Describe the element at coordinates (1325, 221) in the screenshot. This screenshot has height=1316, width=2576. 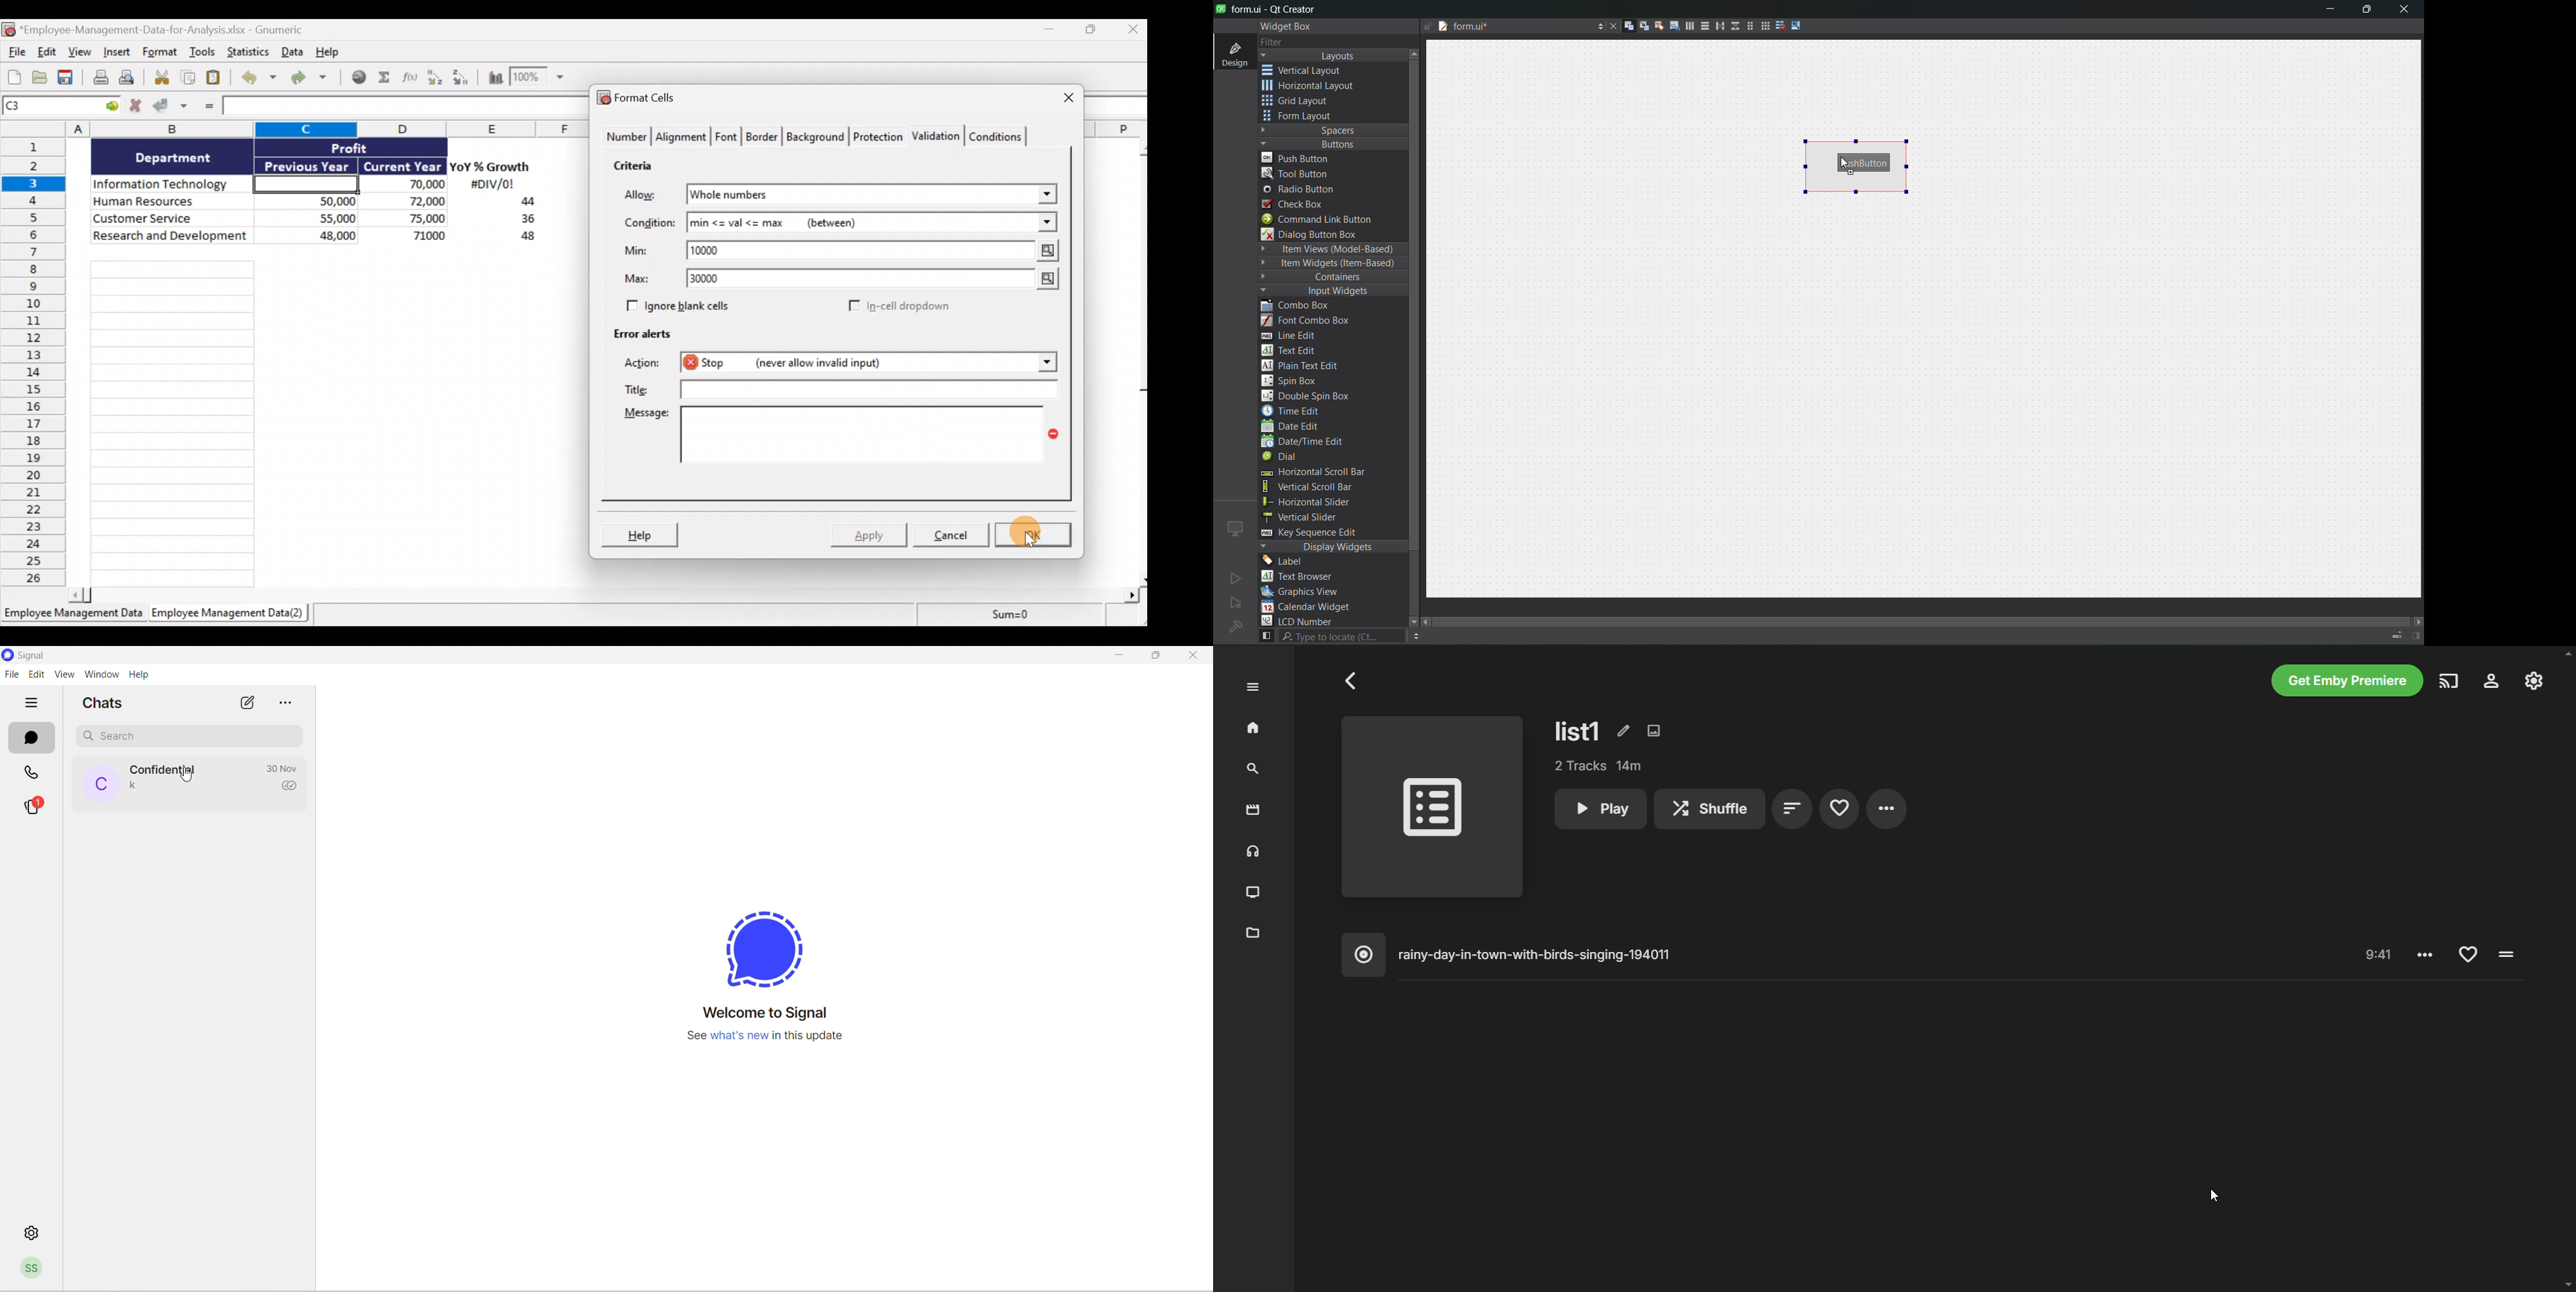
I see `command` at that location.